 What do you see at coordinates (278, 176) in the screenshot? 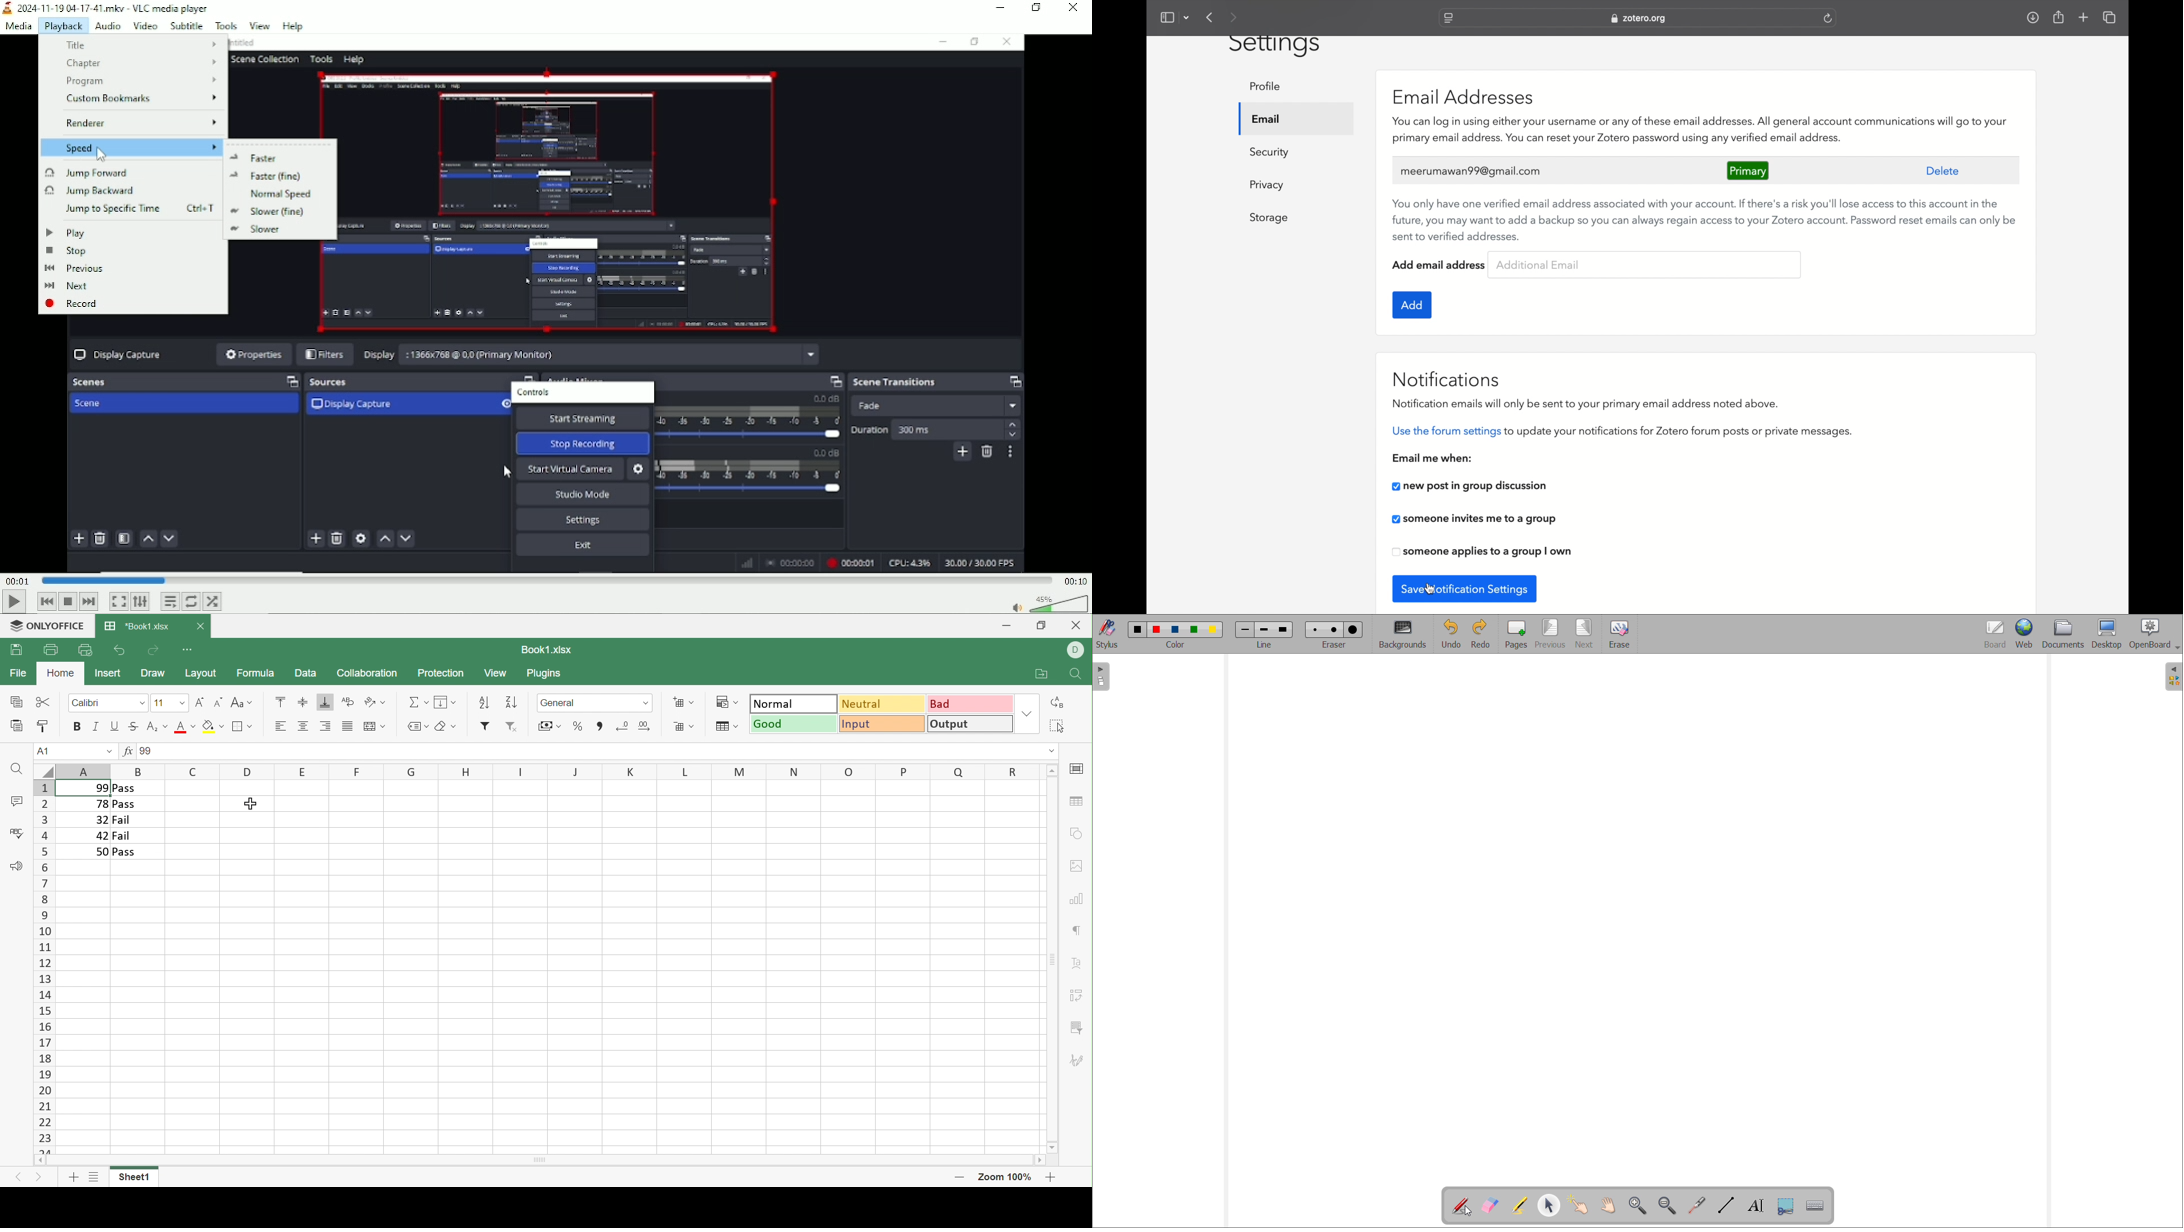
I see `faster (fine)` at bounding box center [278, 176].